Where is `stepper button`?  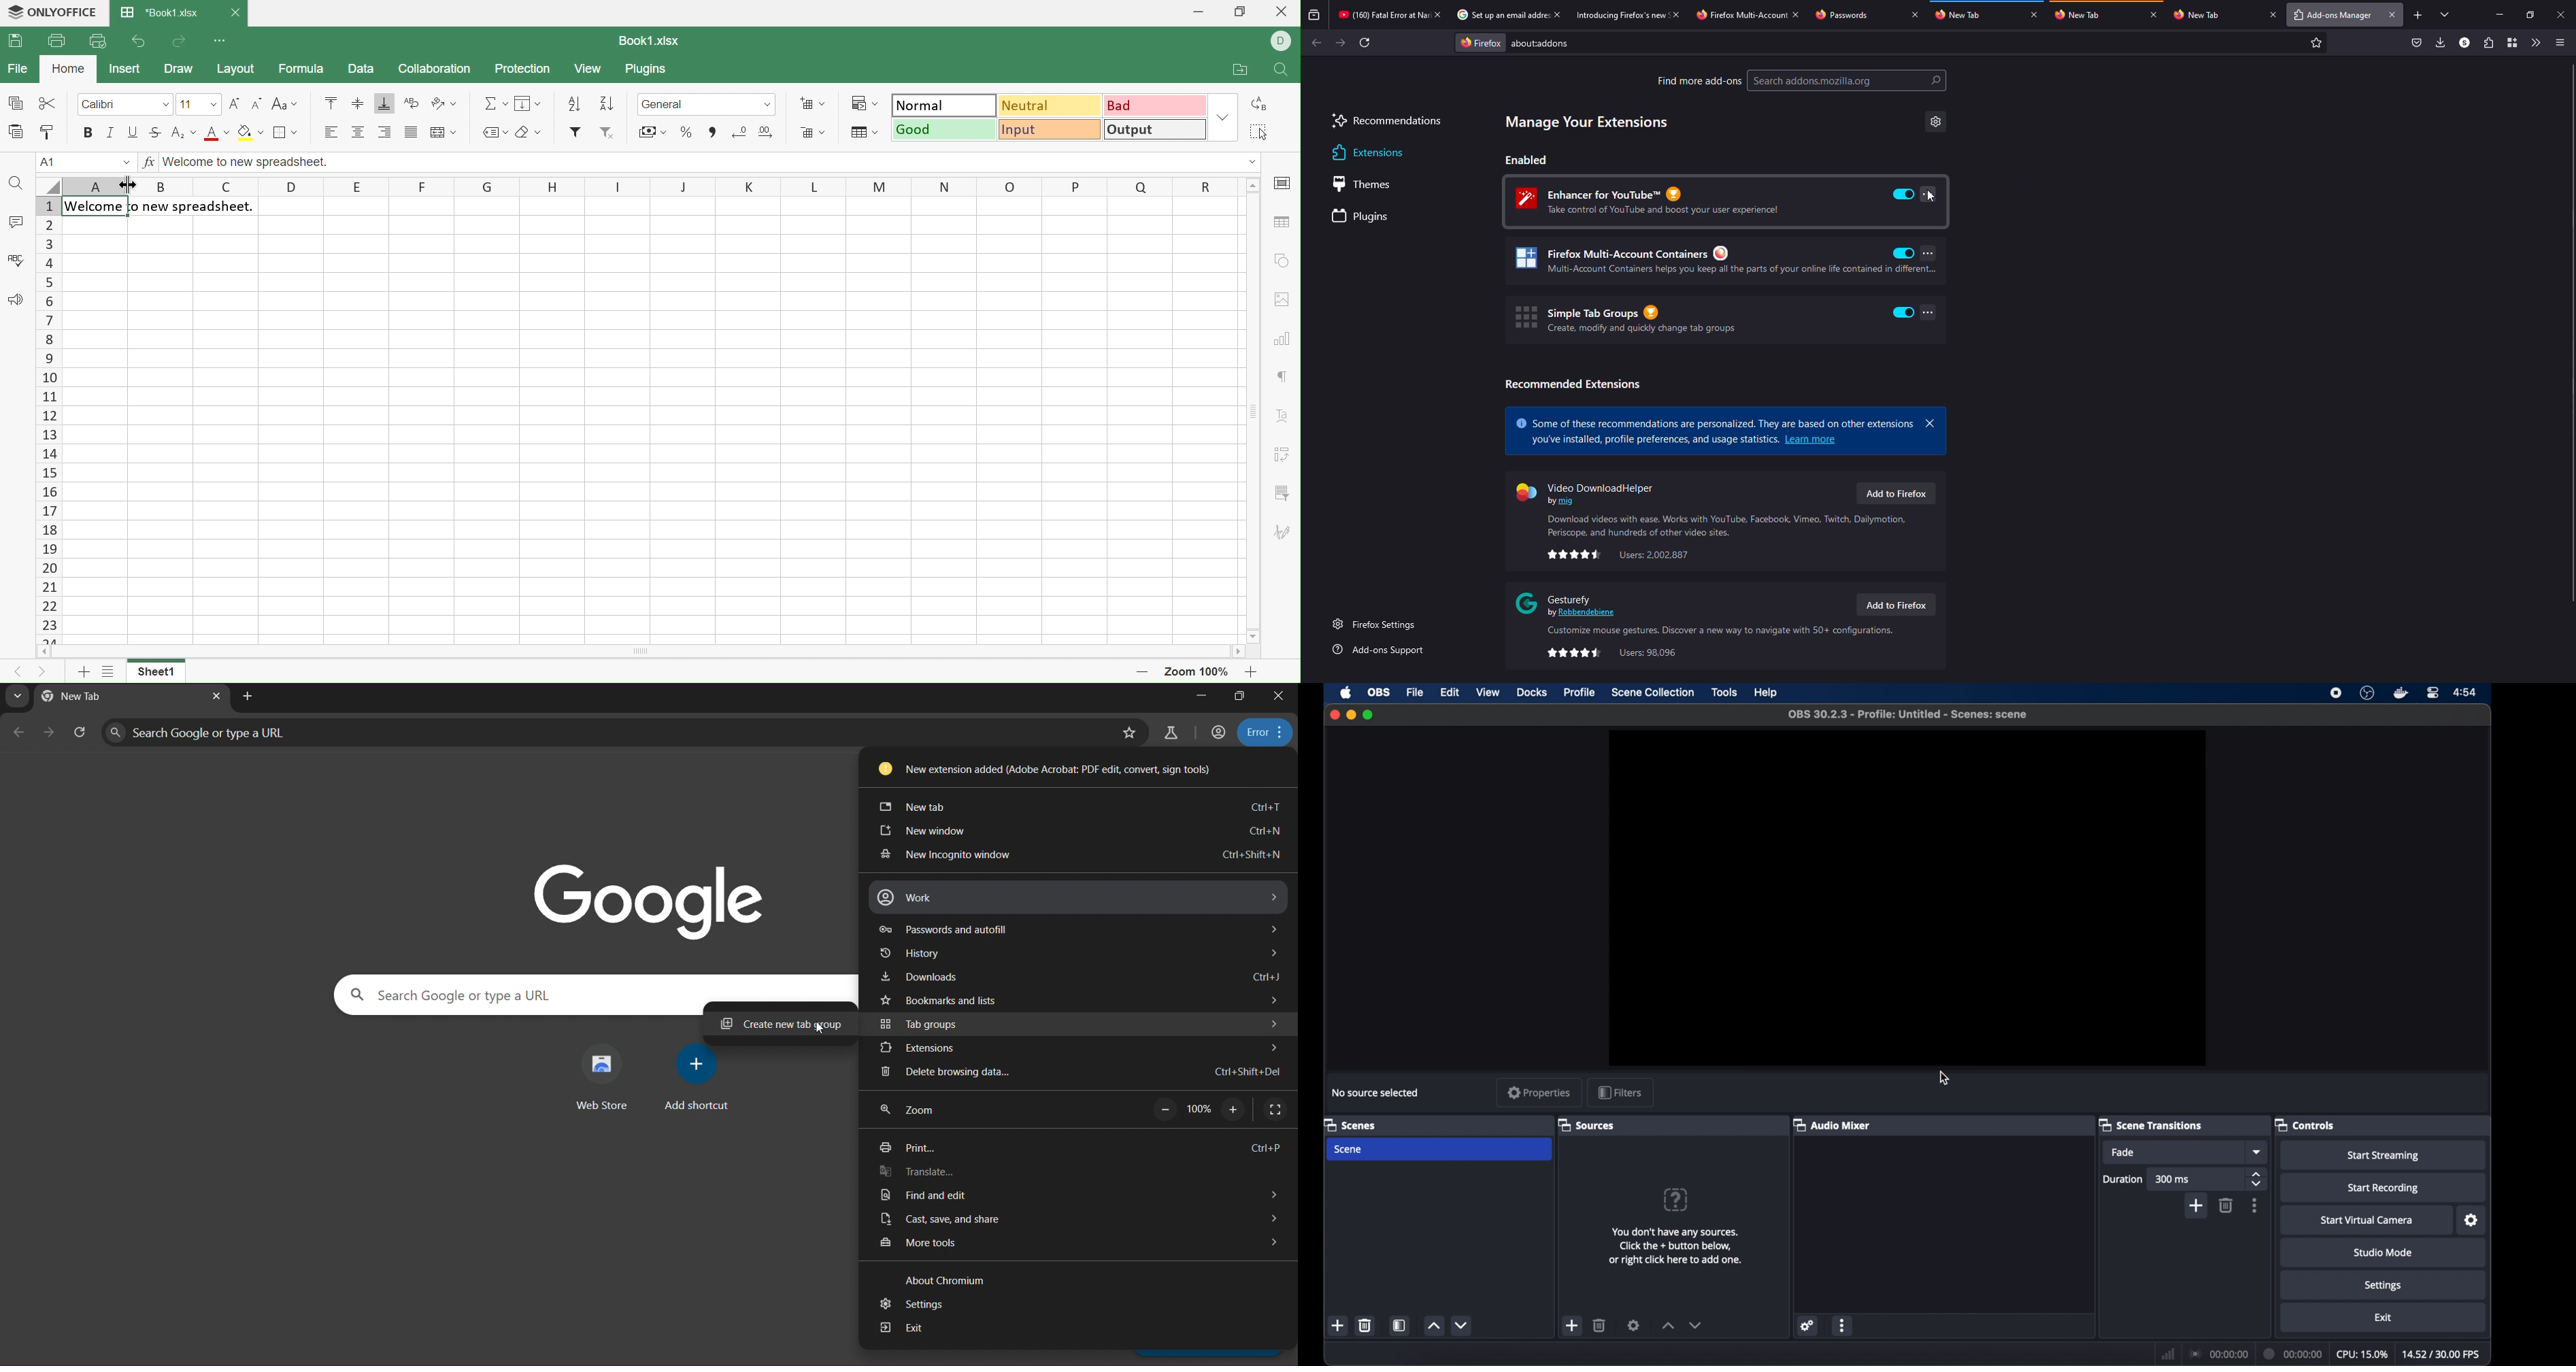 stepper button is located at coordinates (2257, 1178).